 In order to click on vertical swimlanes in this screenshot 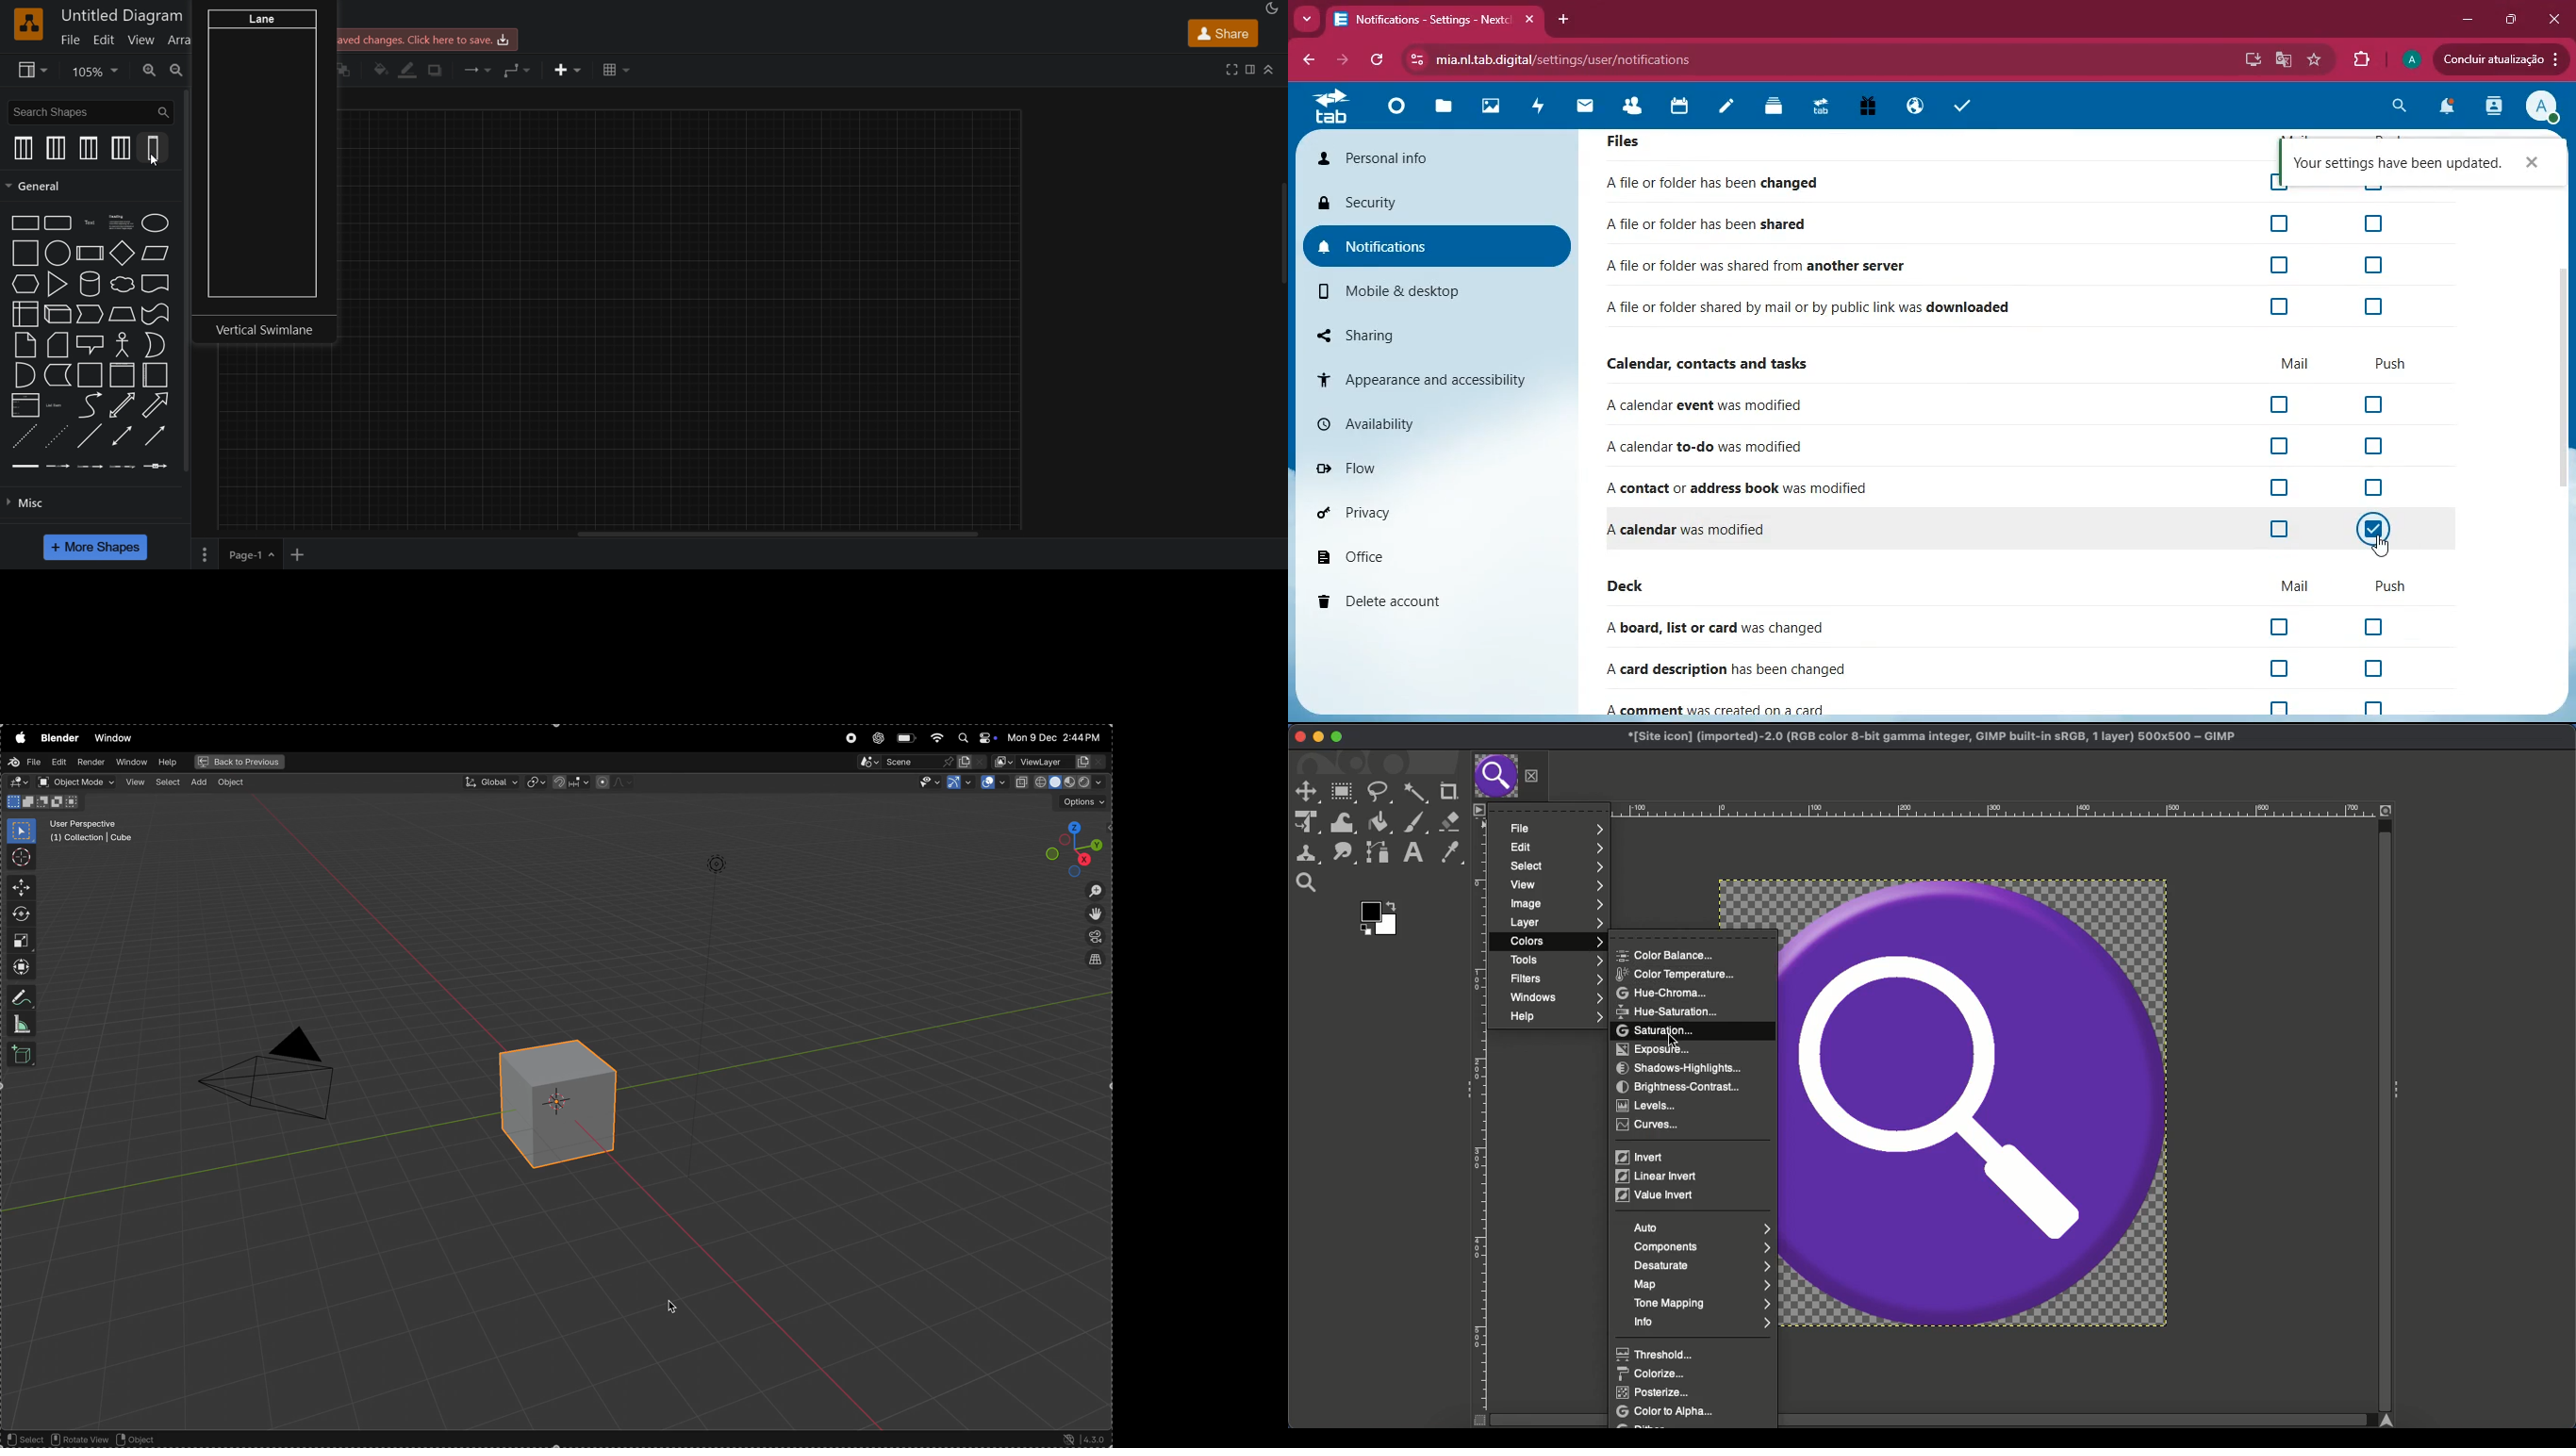, I will do `click(154, 150)`.